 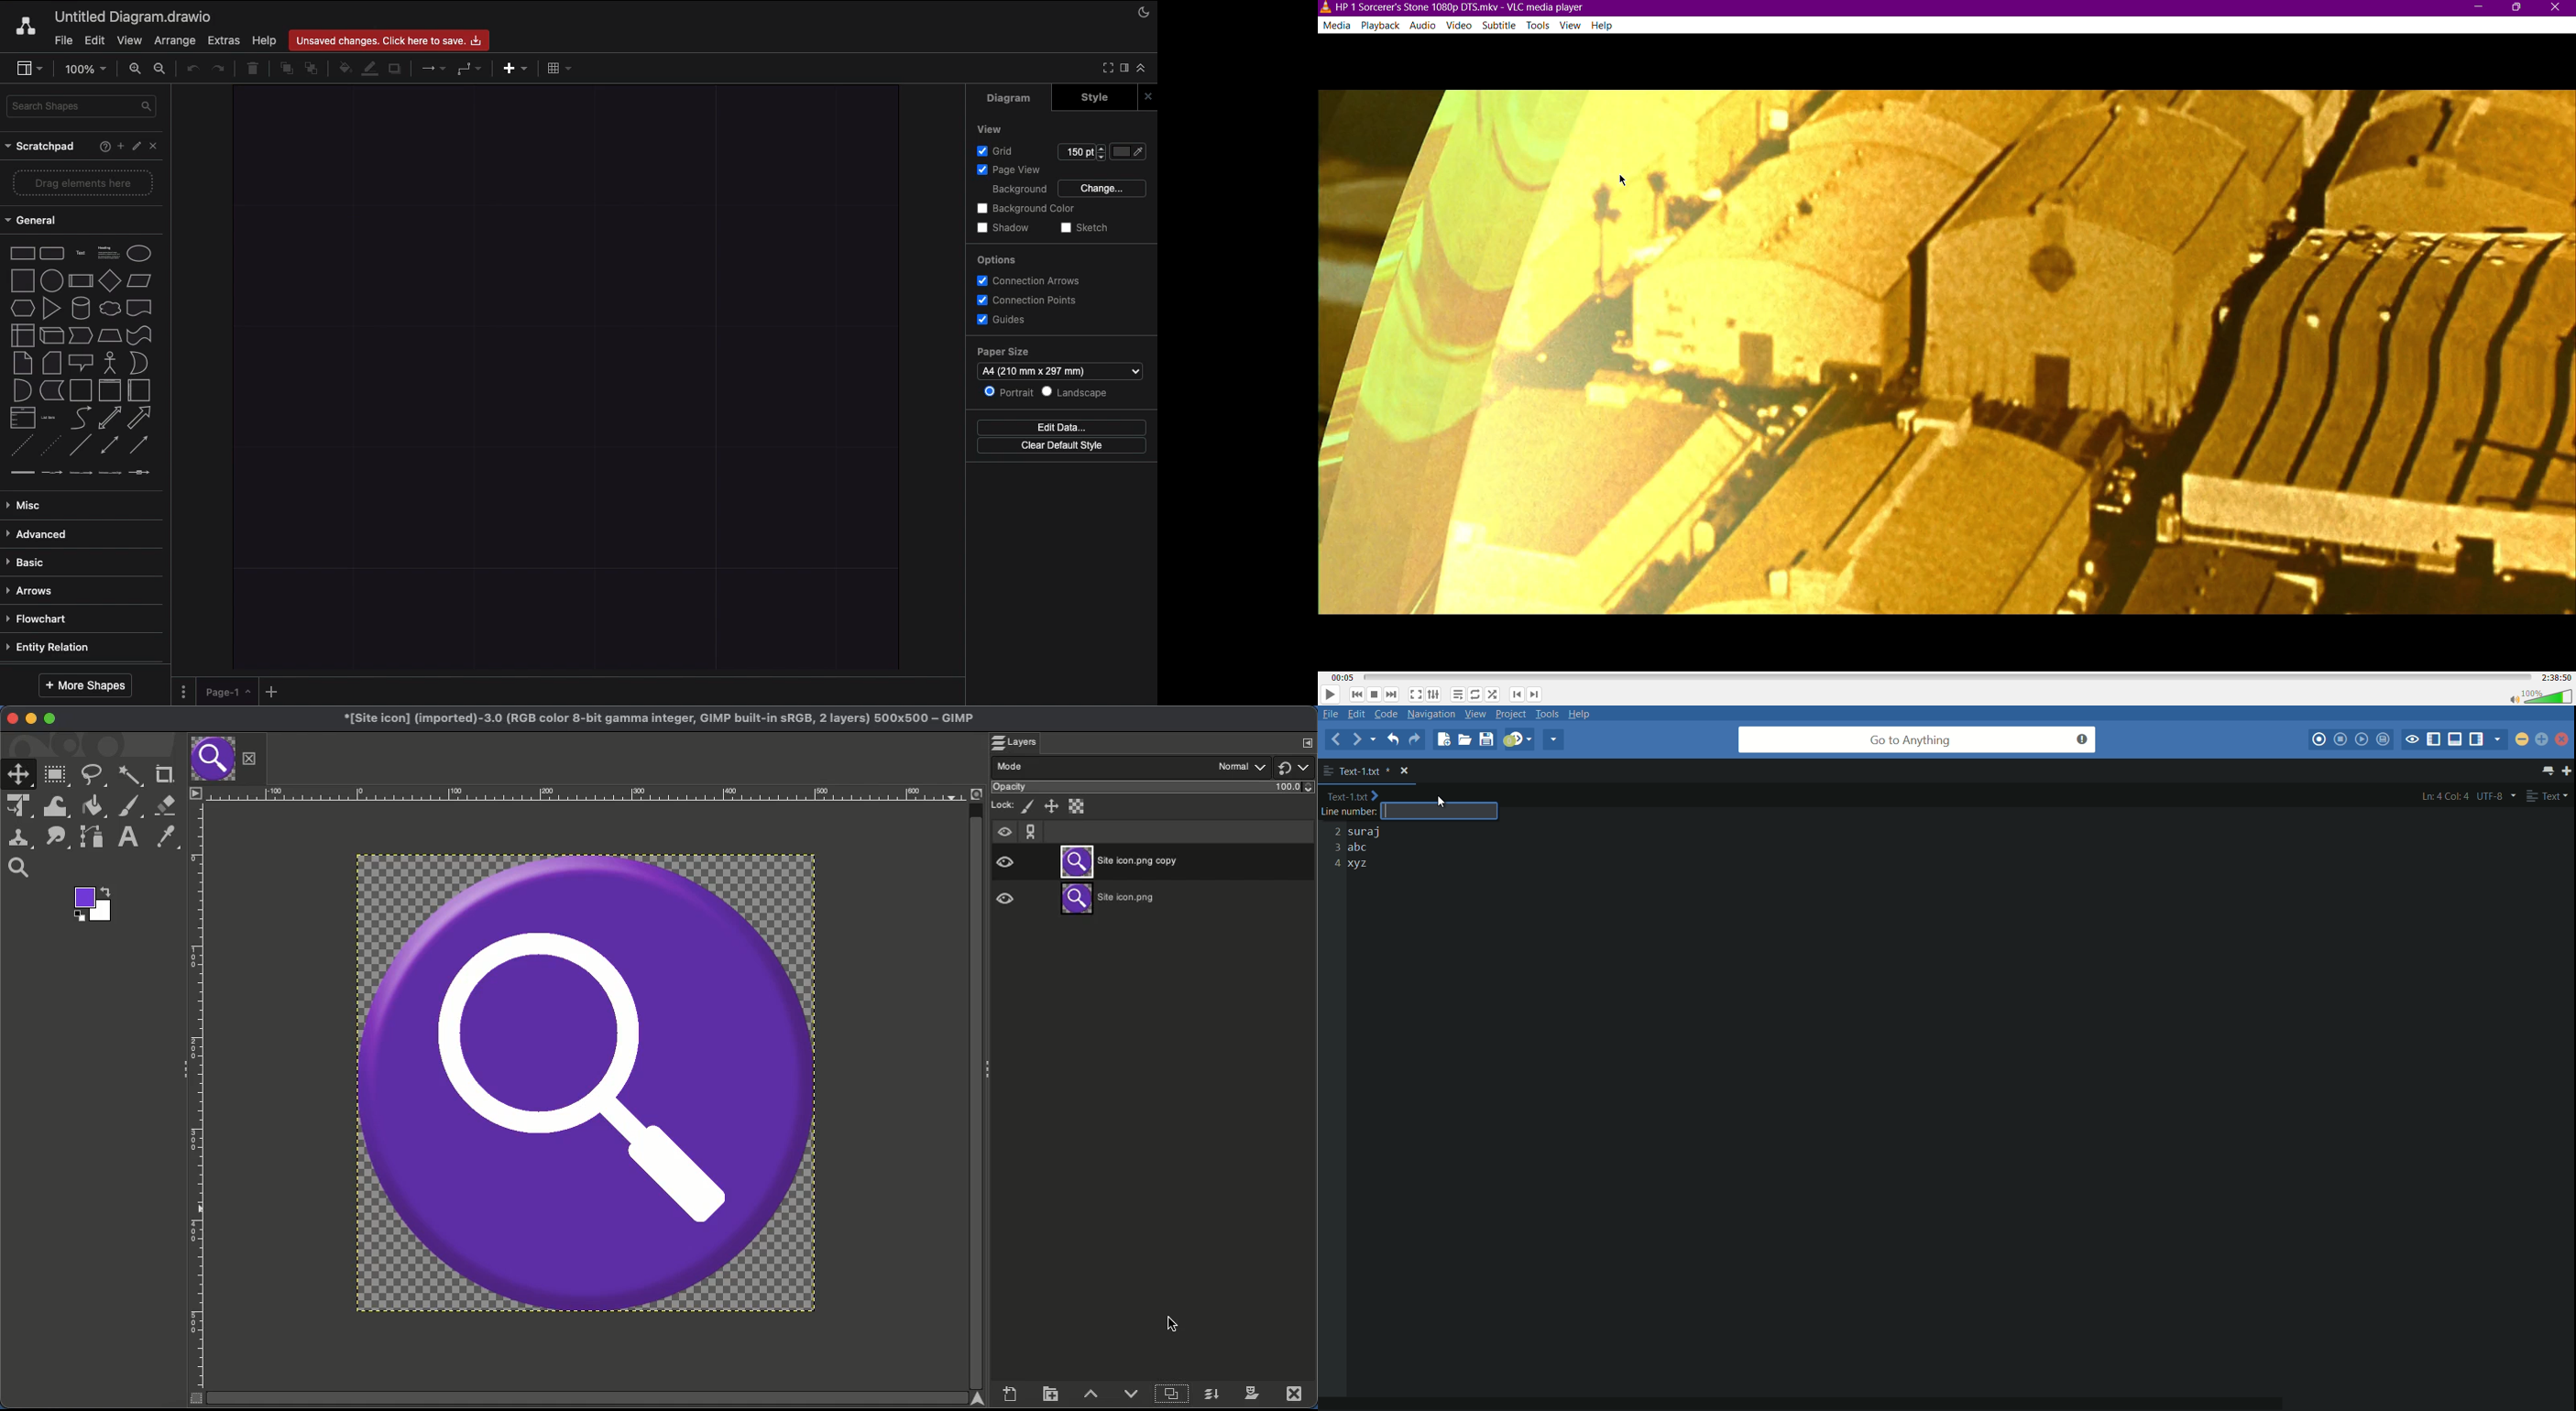 What do you see at coordinates (1293, 789) in the screenshot?
I see `100` at bounding box center [1293, 789].